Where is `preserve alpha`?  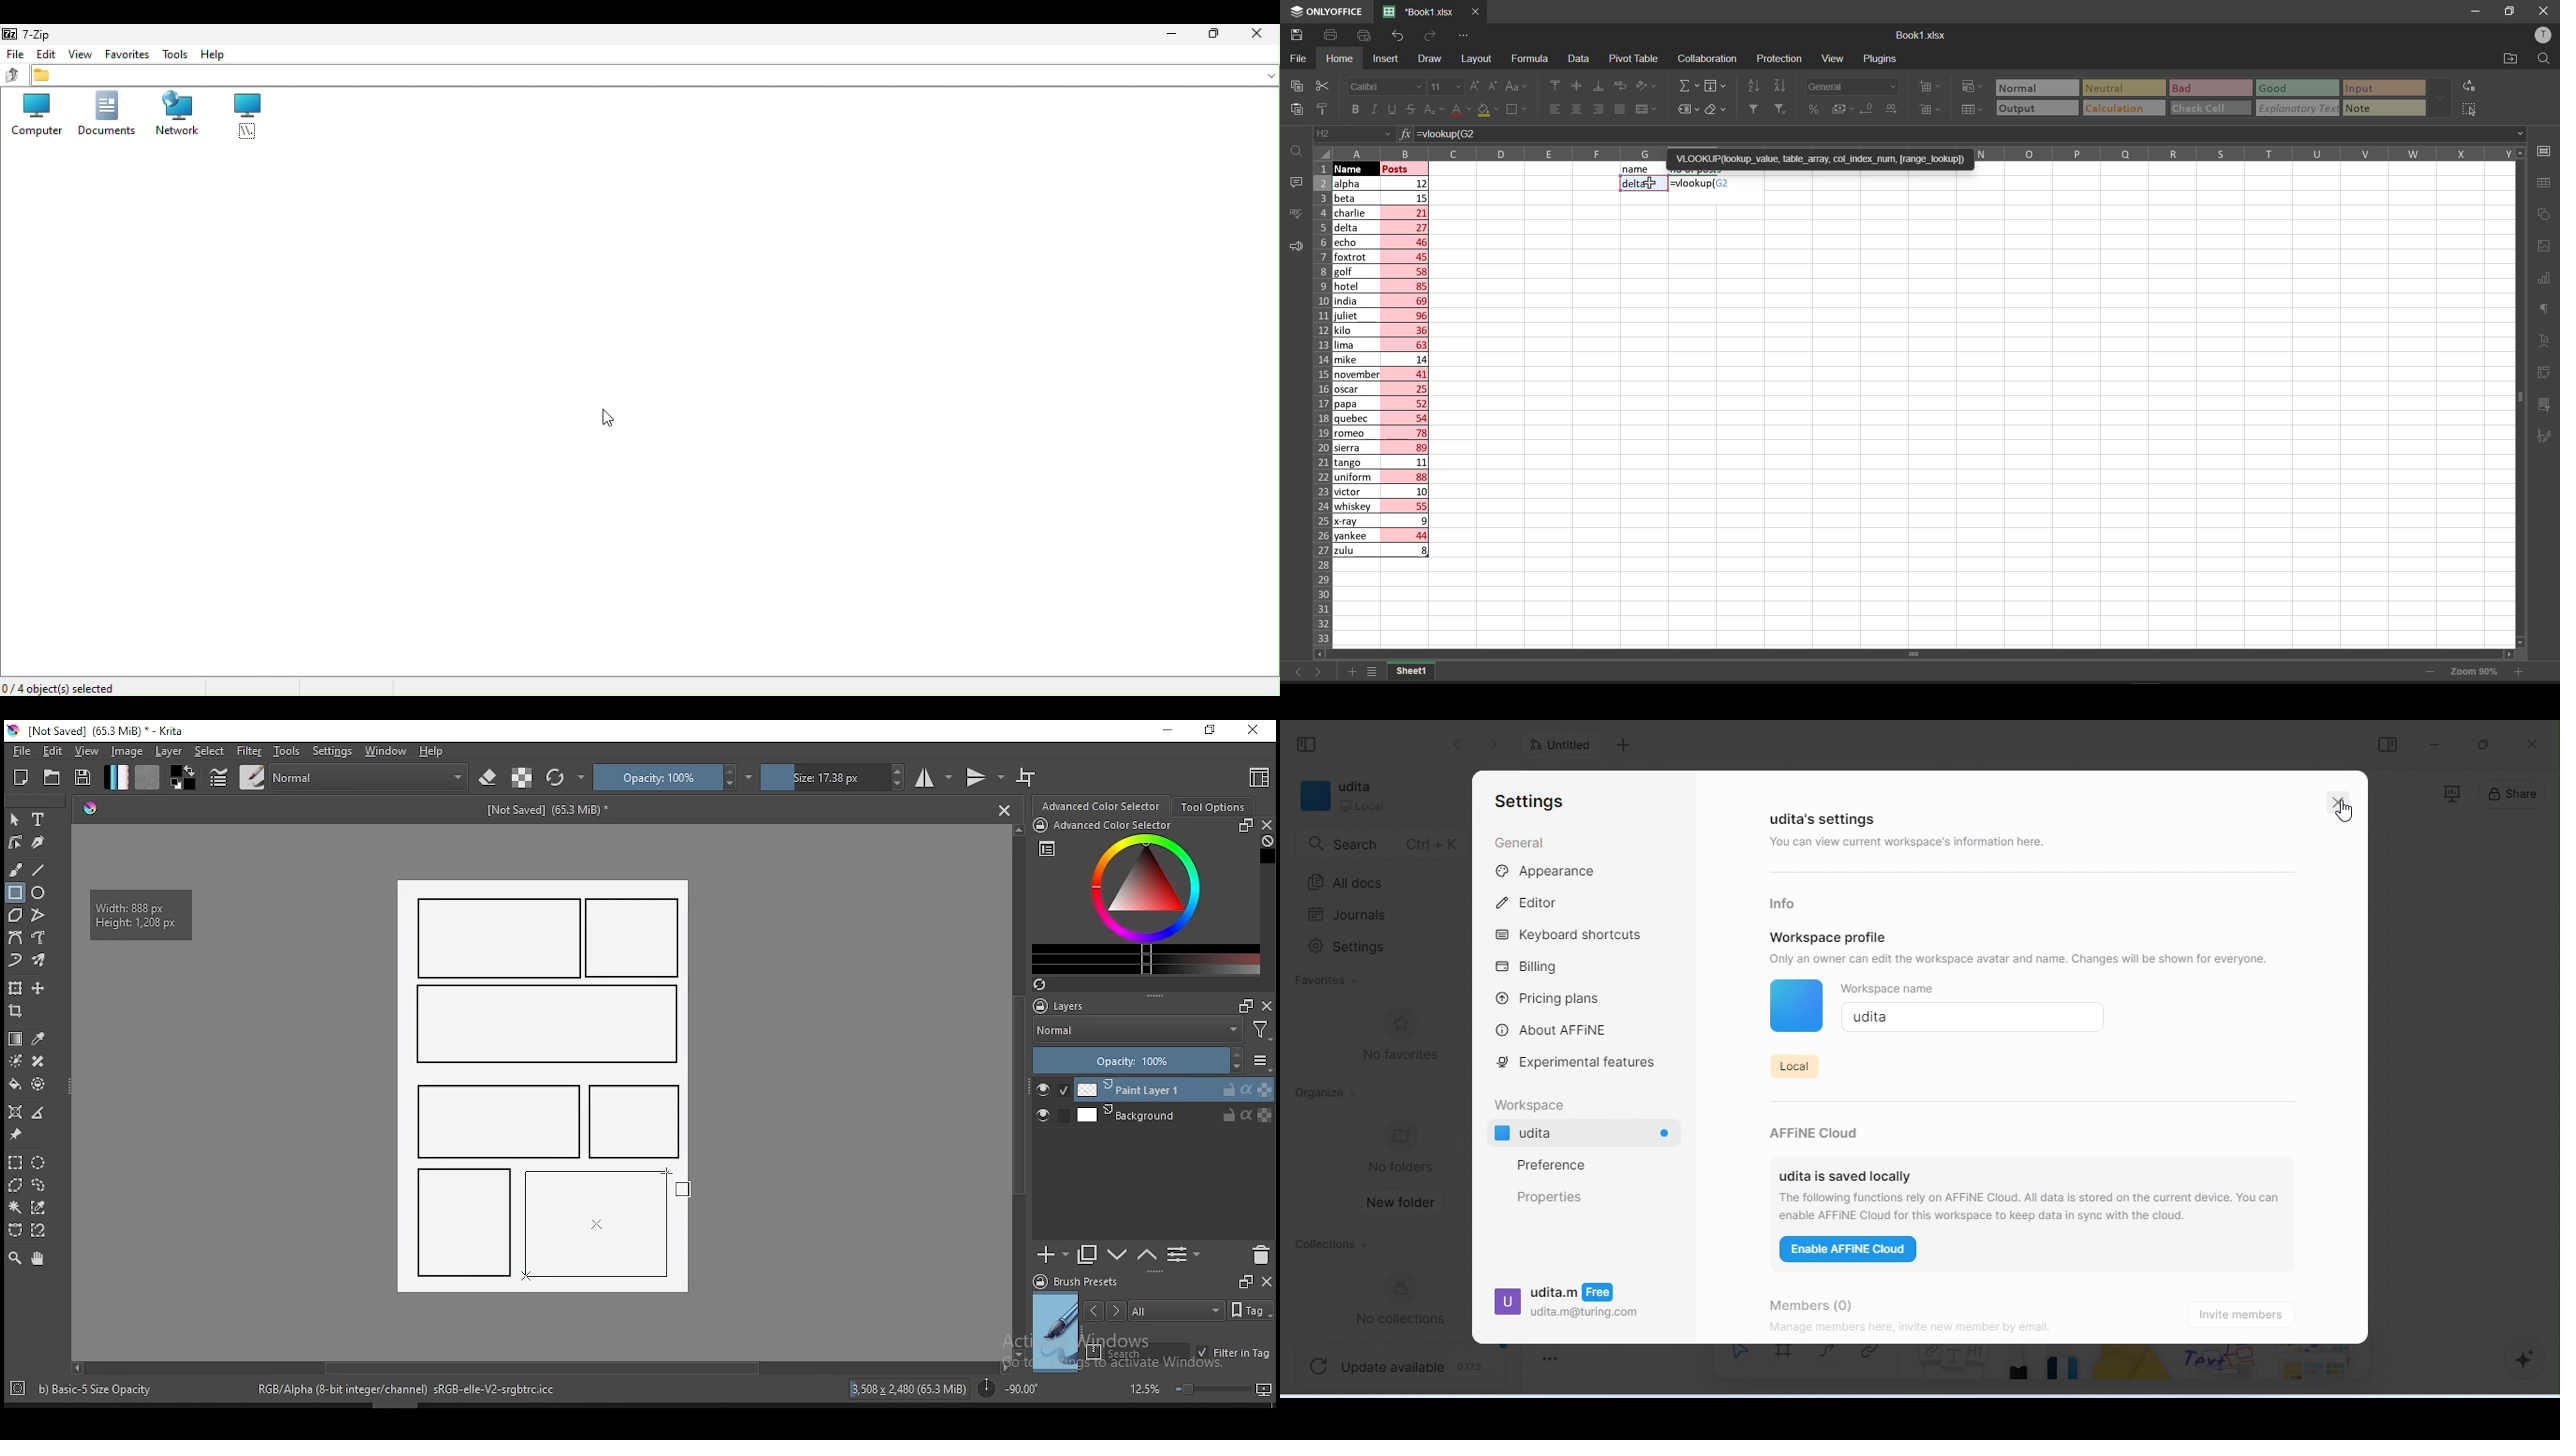
preserve alpha is located at coordinates (522, 779).